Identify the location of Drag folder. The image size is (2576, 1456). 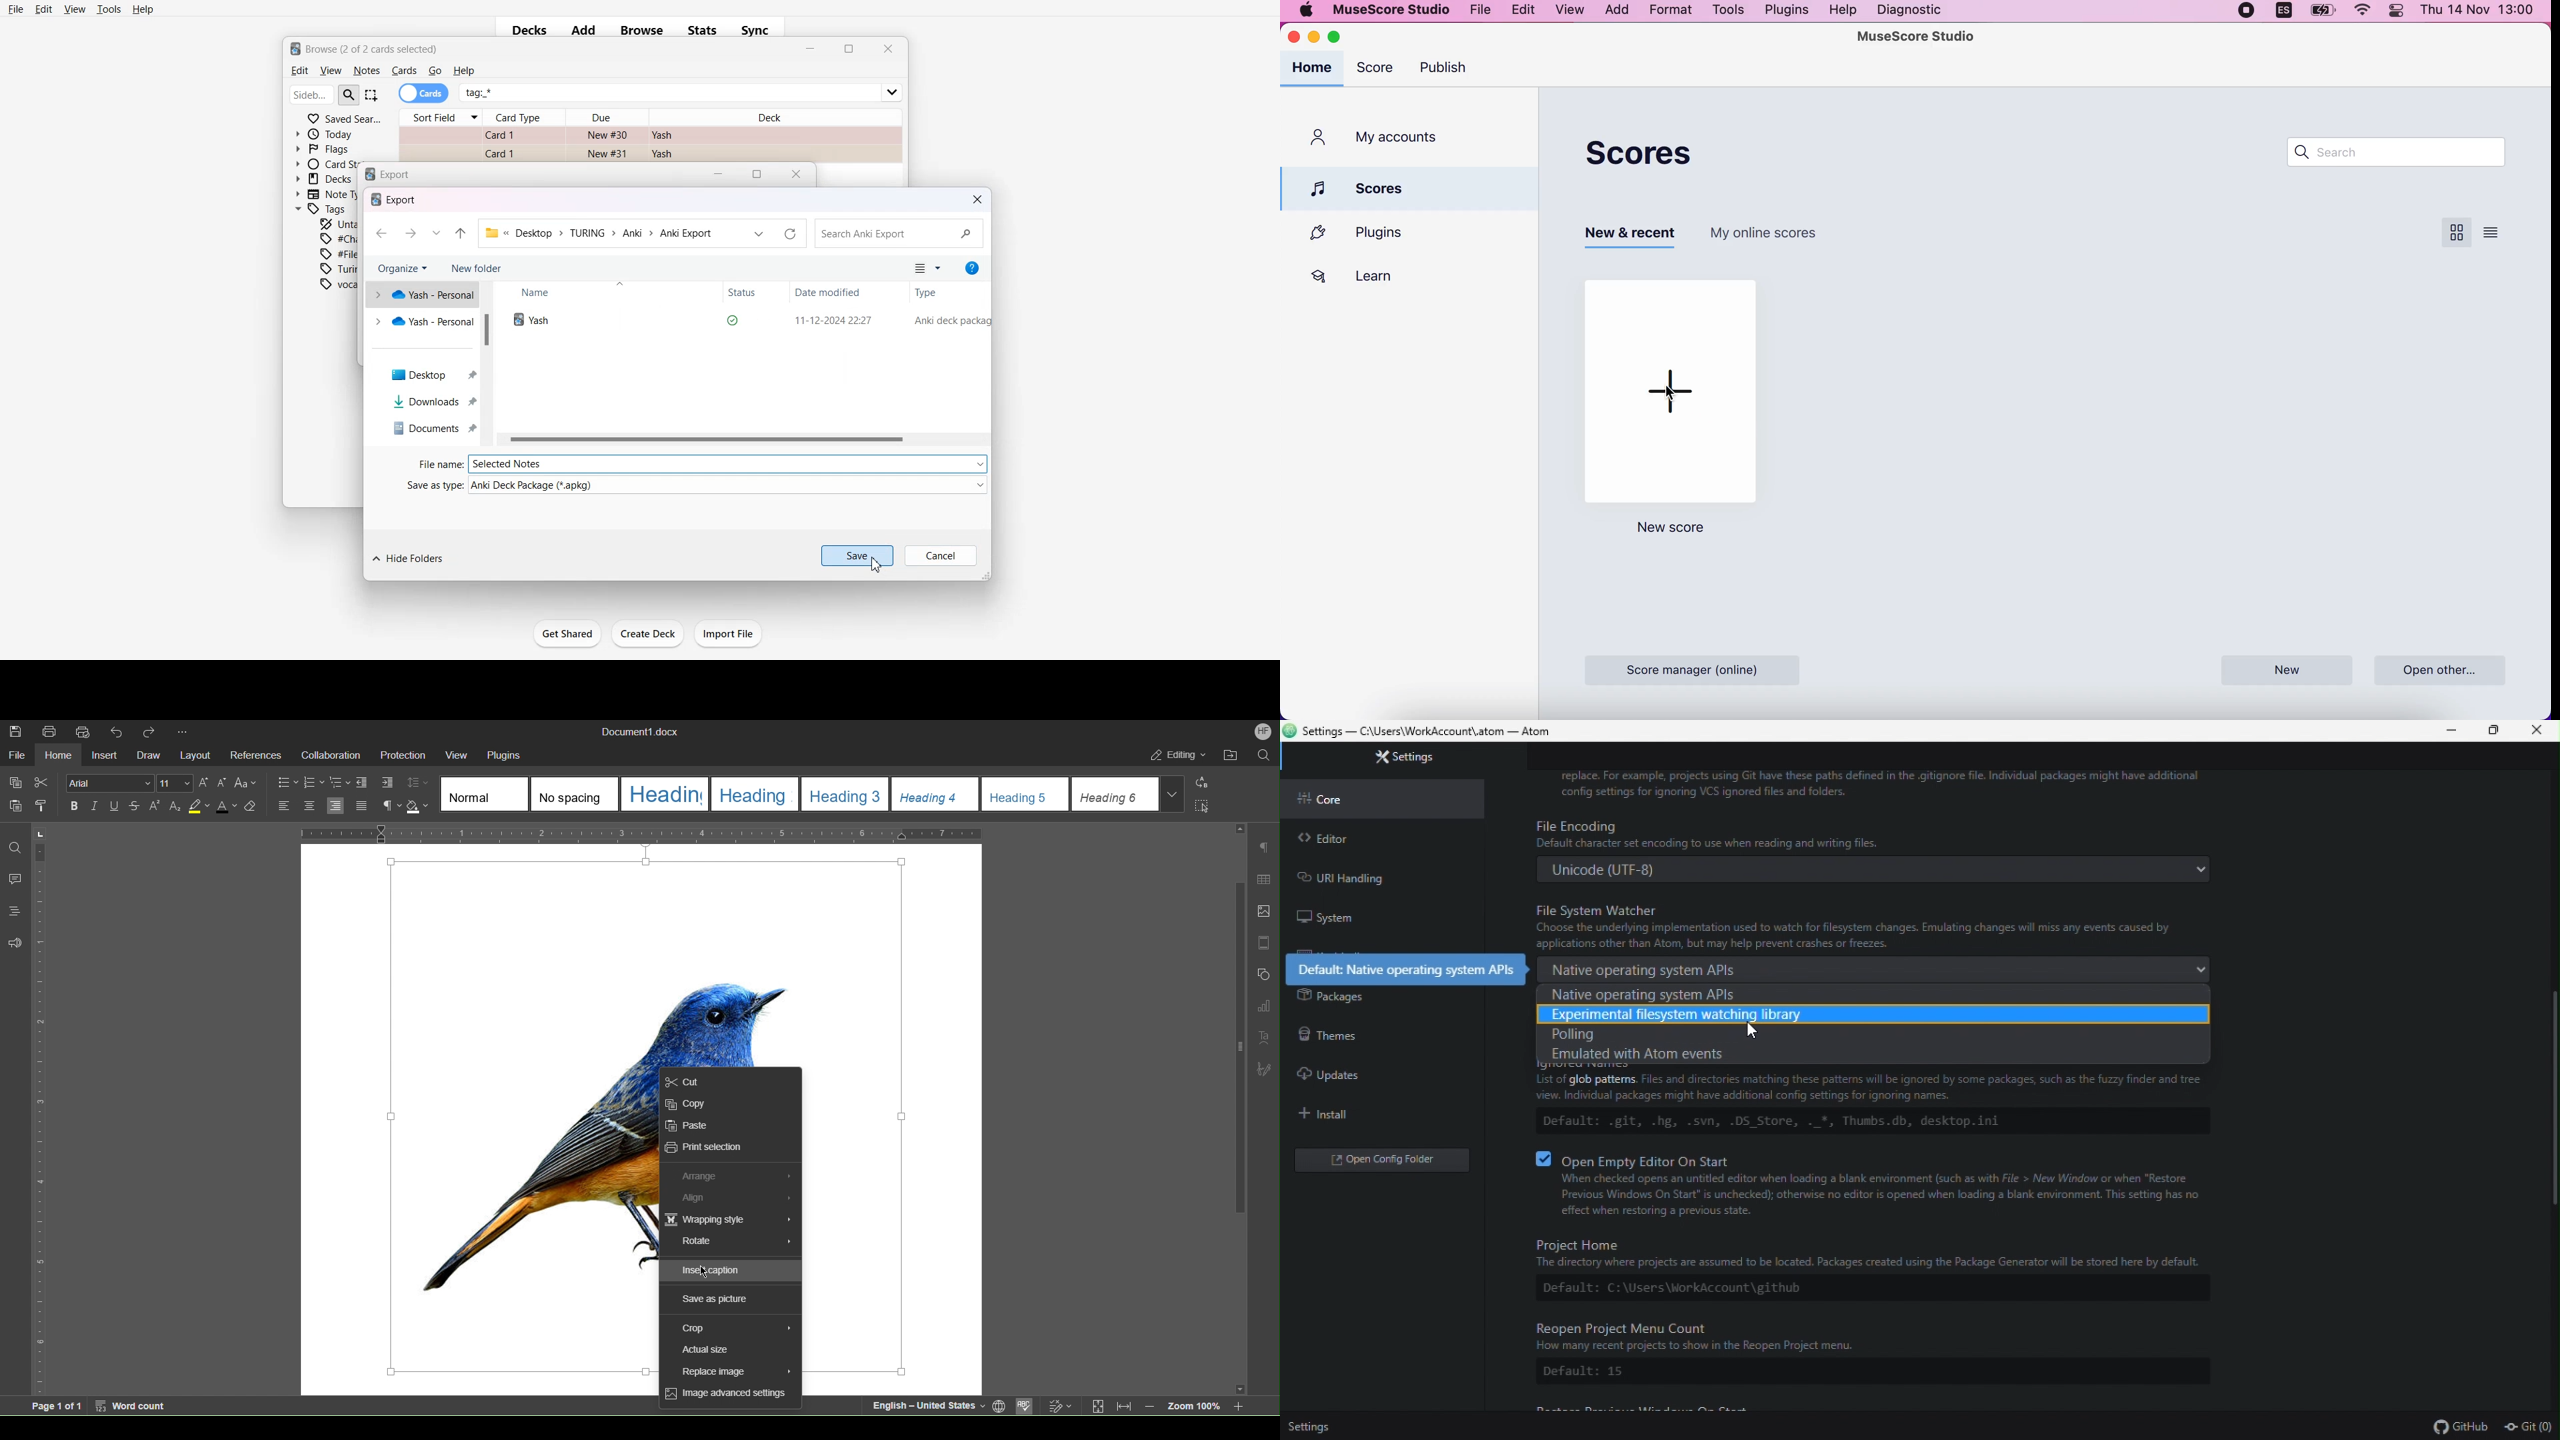
(987, 577).